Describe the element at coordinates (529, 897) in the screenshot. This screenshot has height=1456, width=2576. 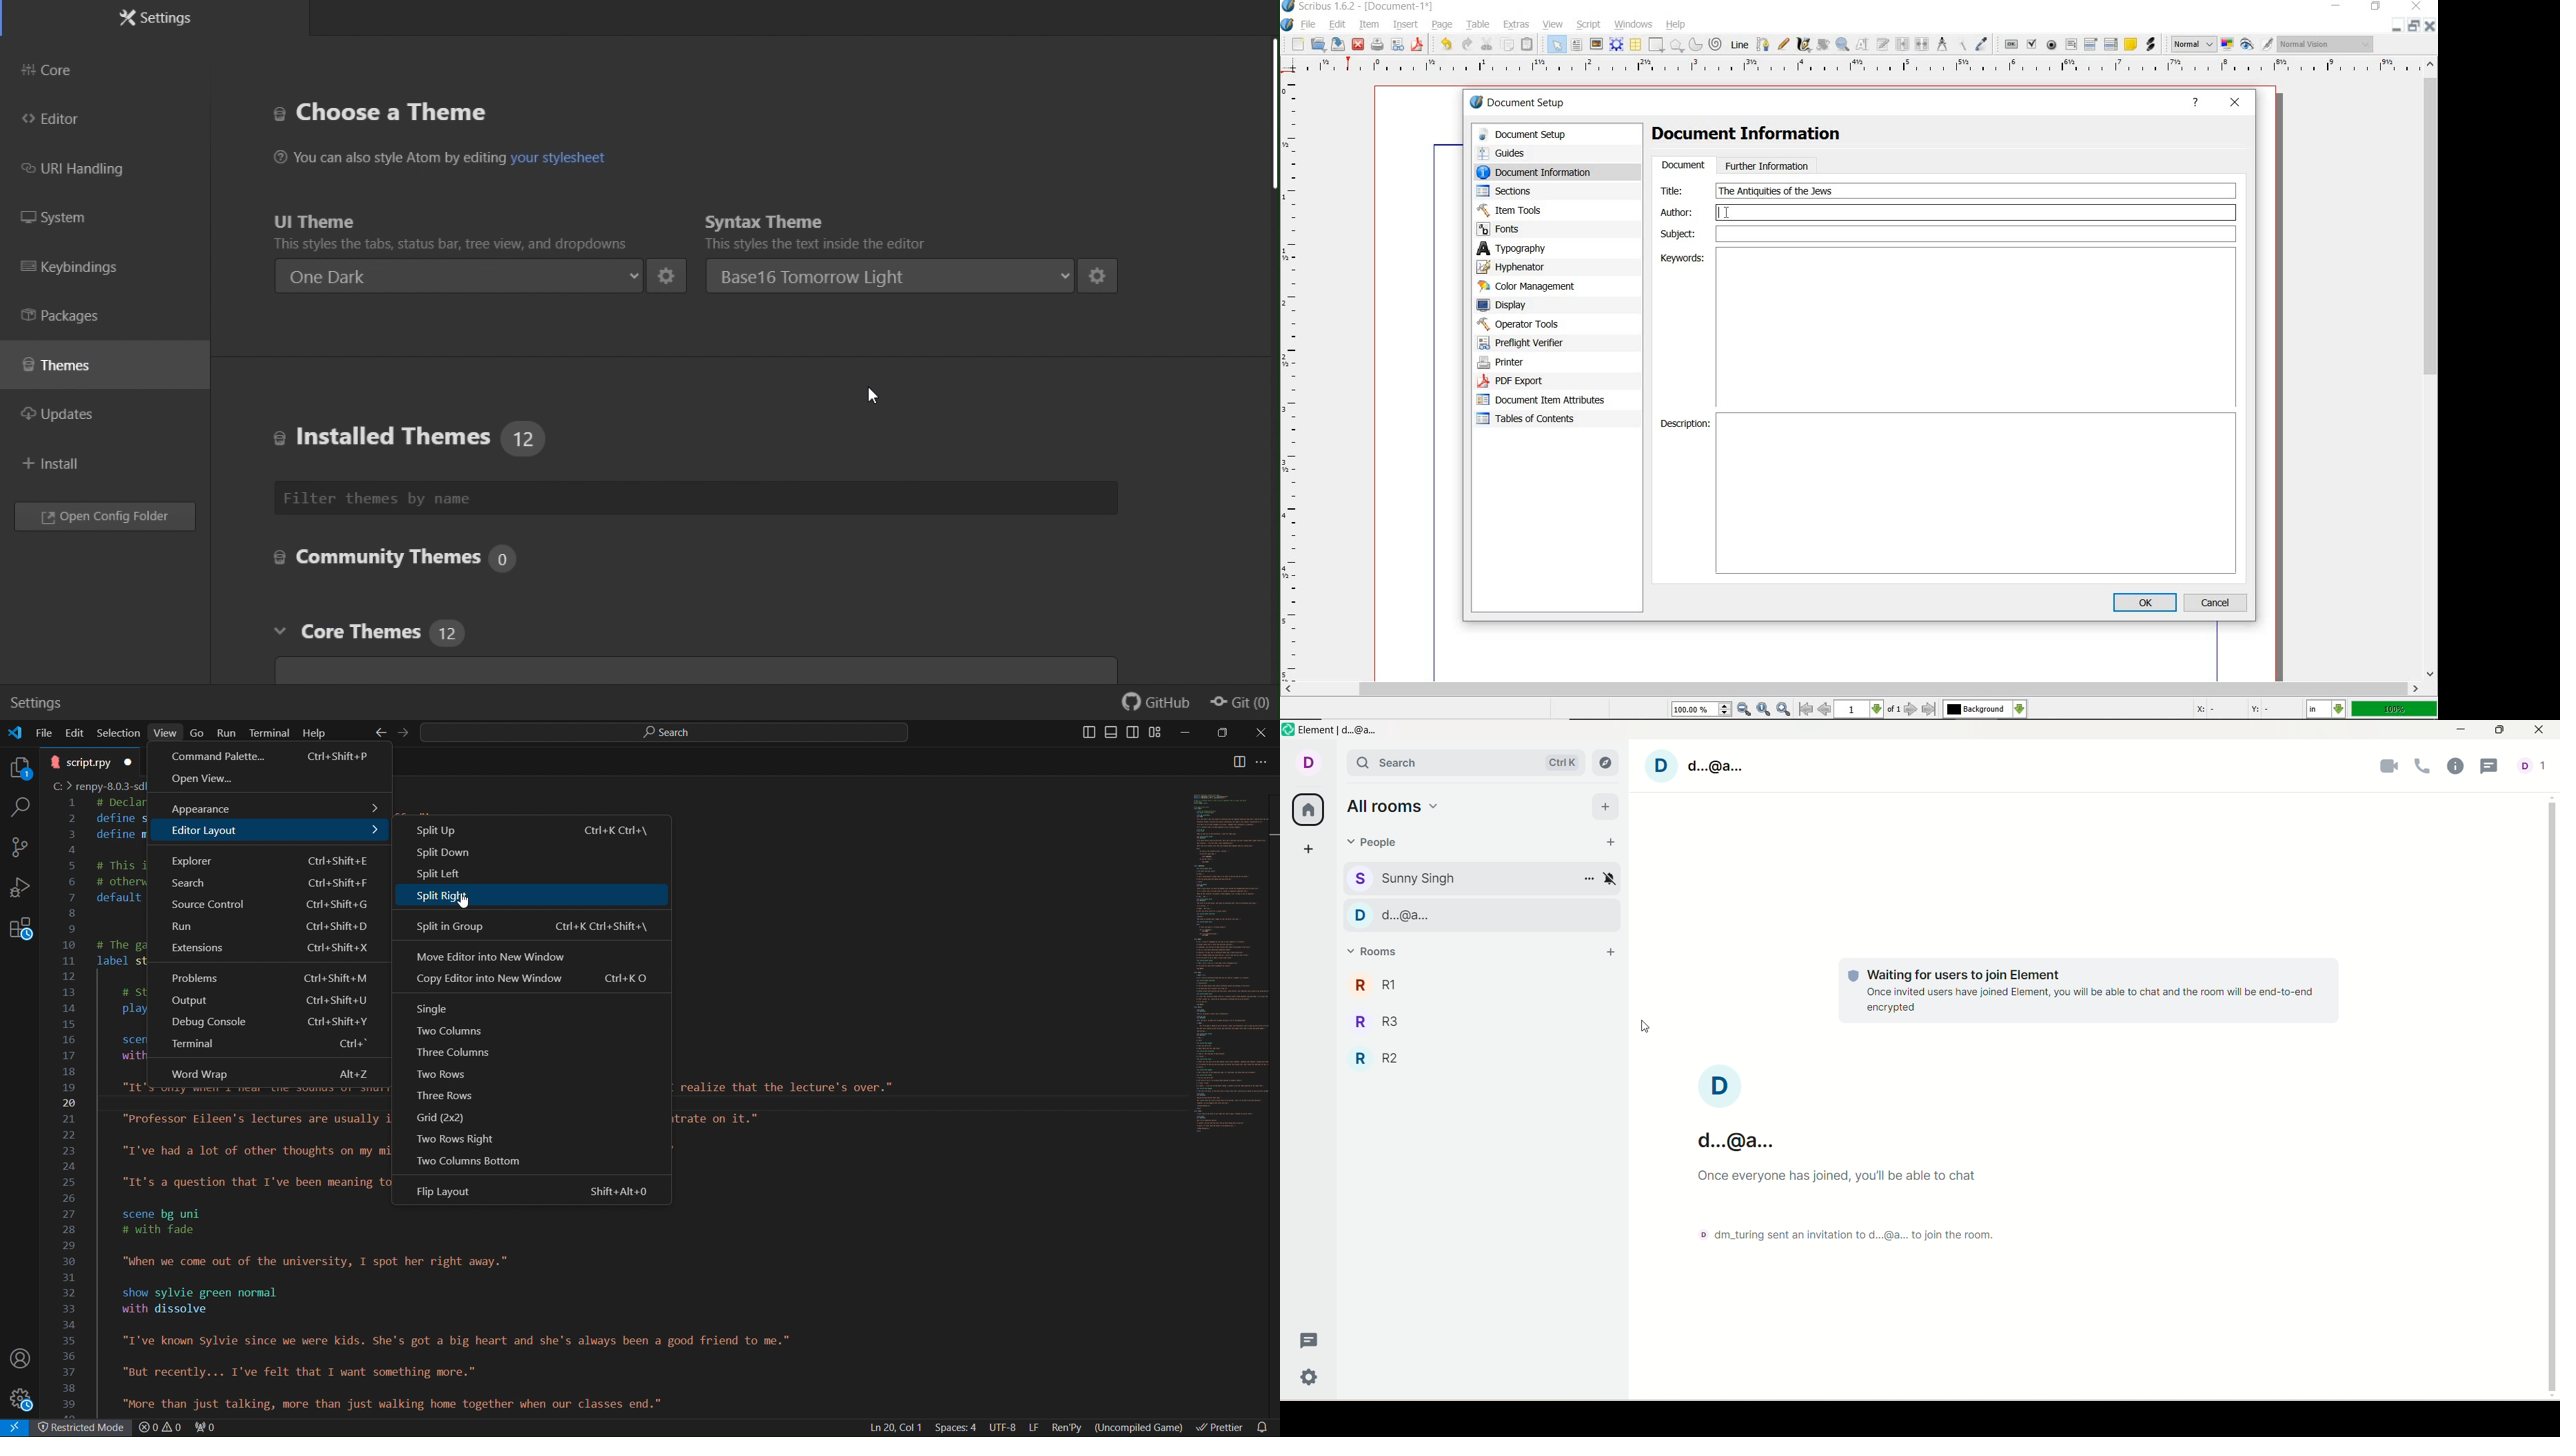
I see `Split Right` at that location.